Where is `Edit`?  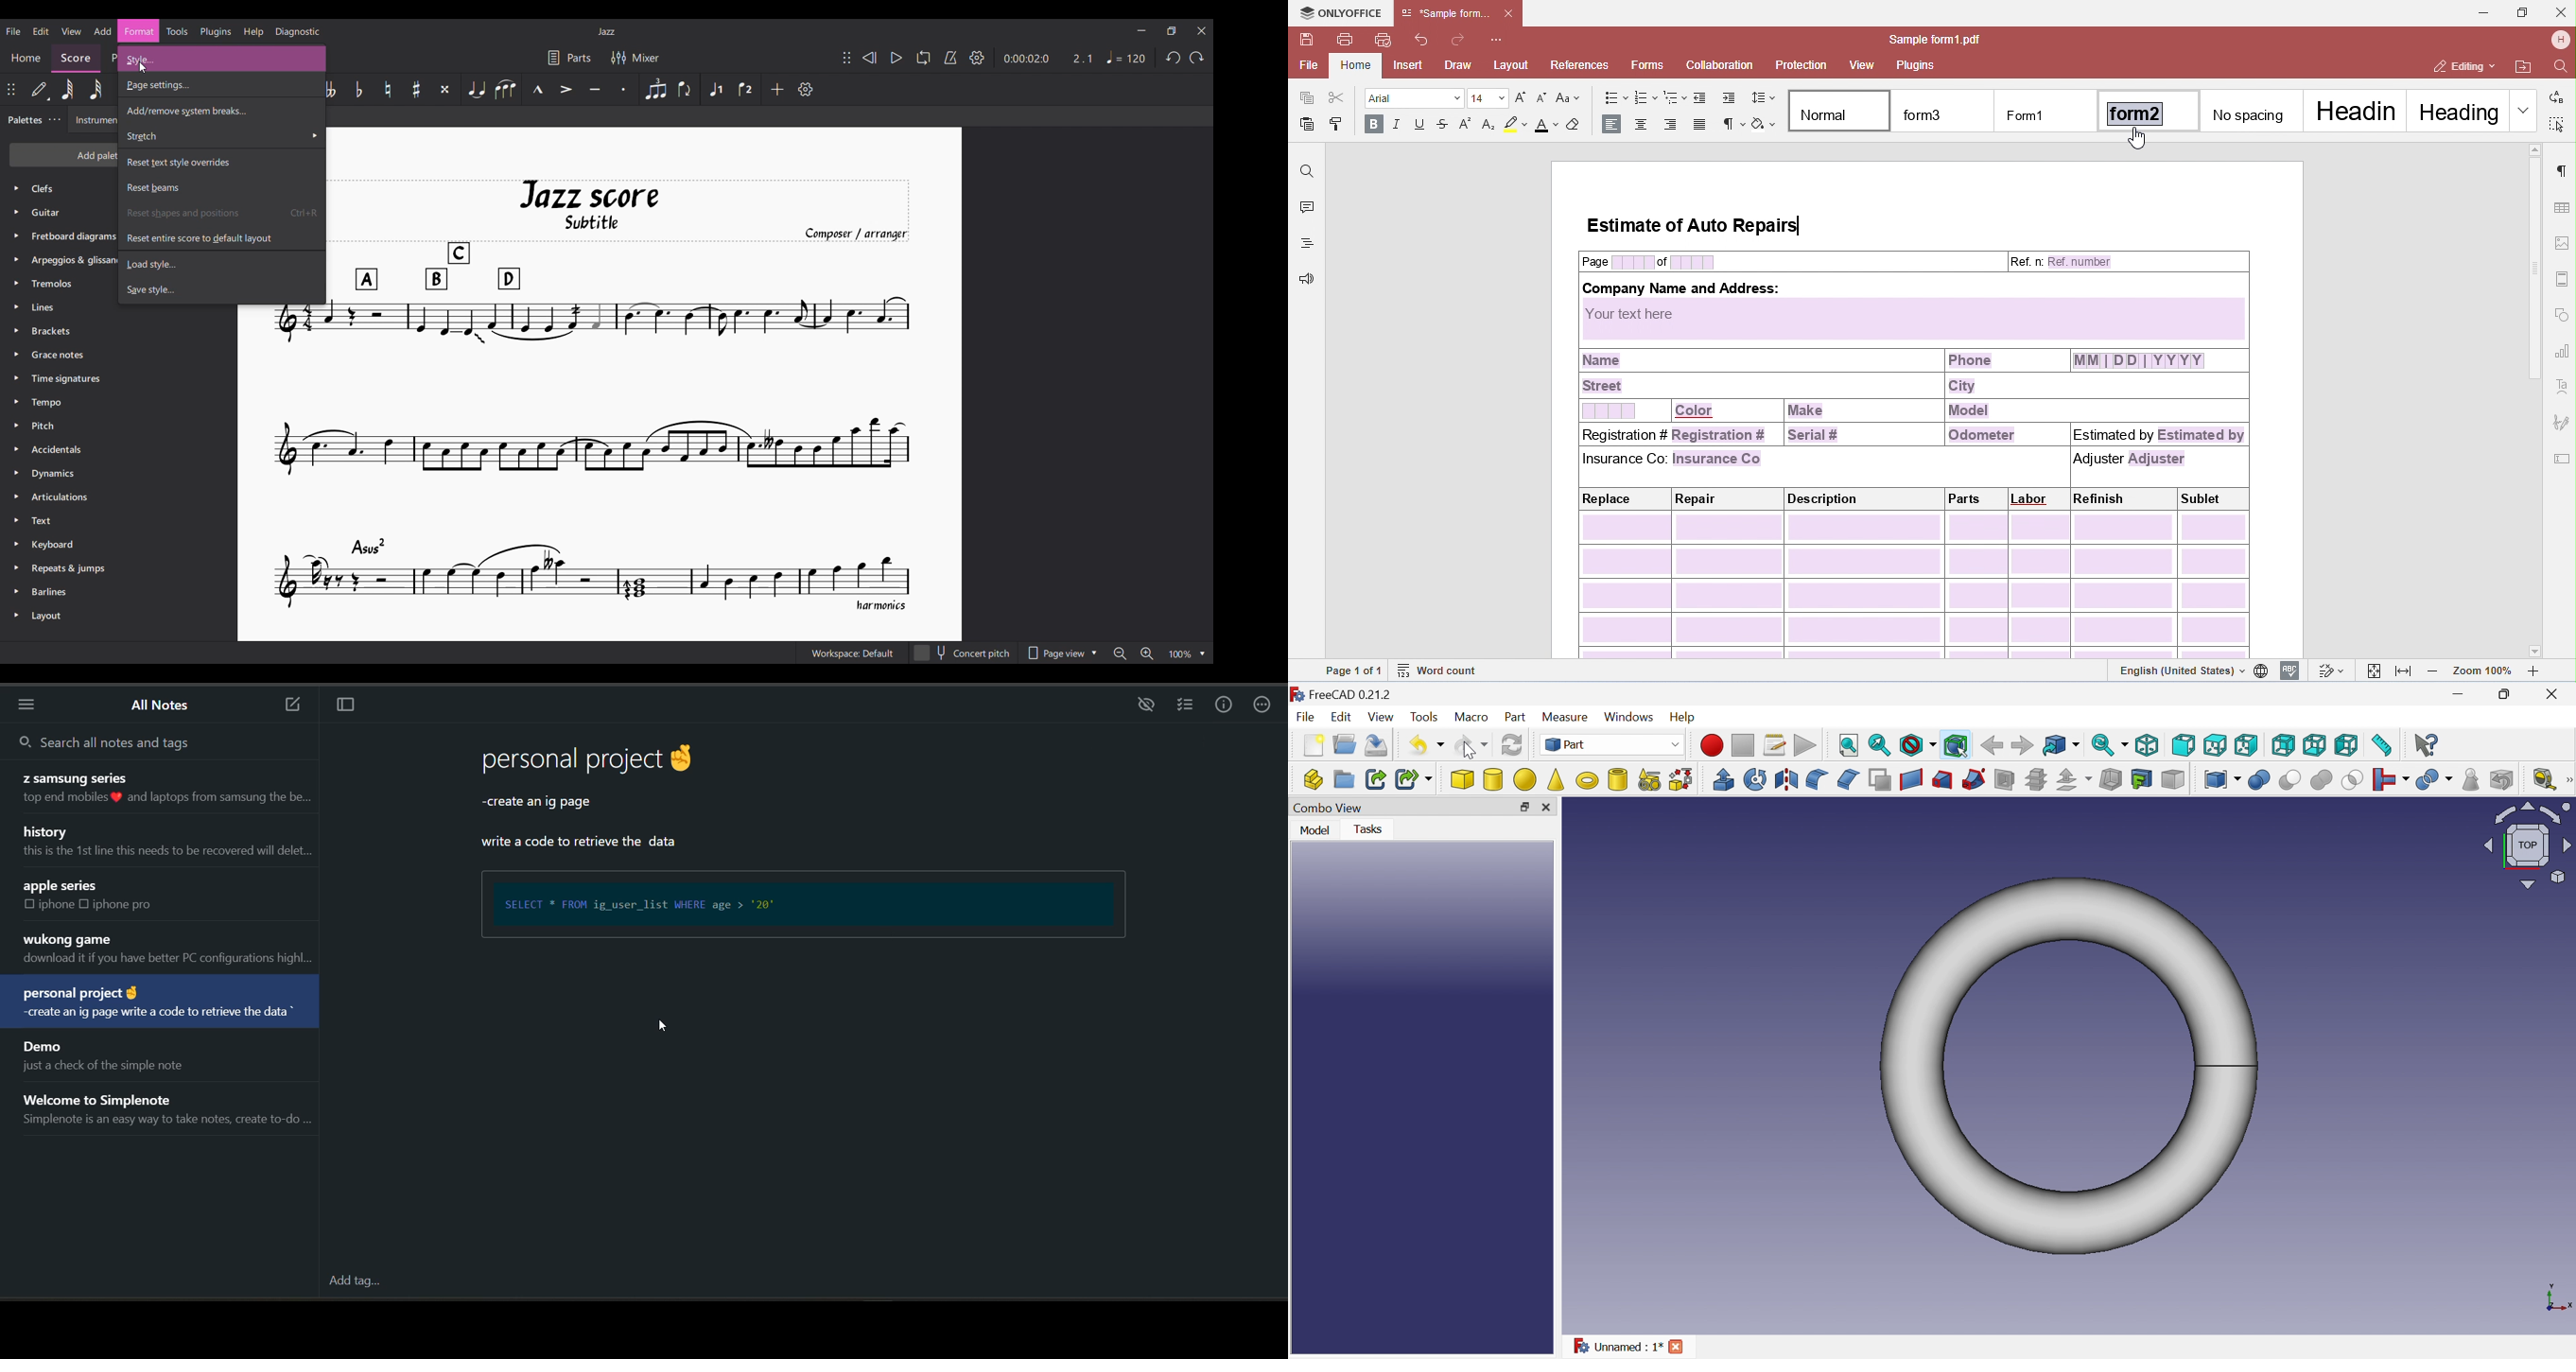 Edit is located at coordinates (1340, 718).